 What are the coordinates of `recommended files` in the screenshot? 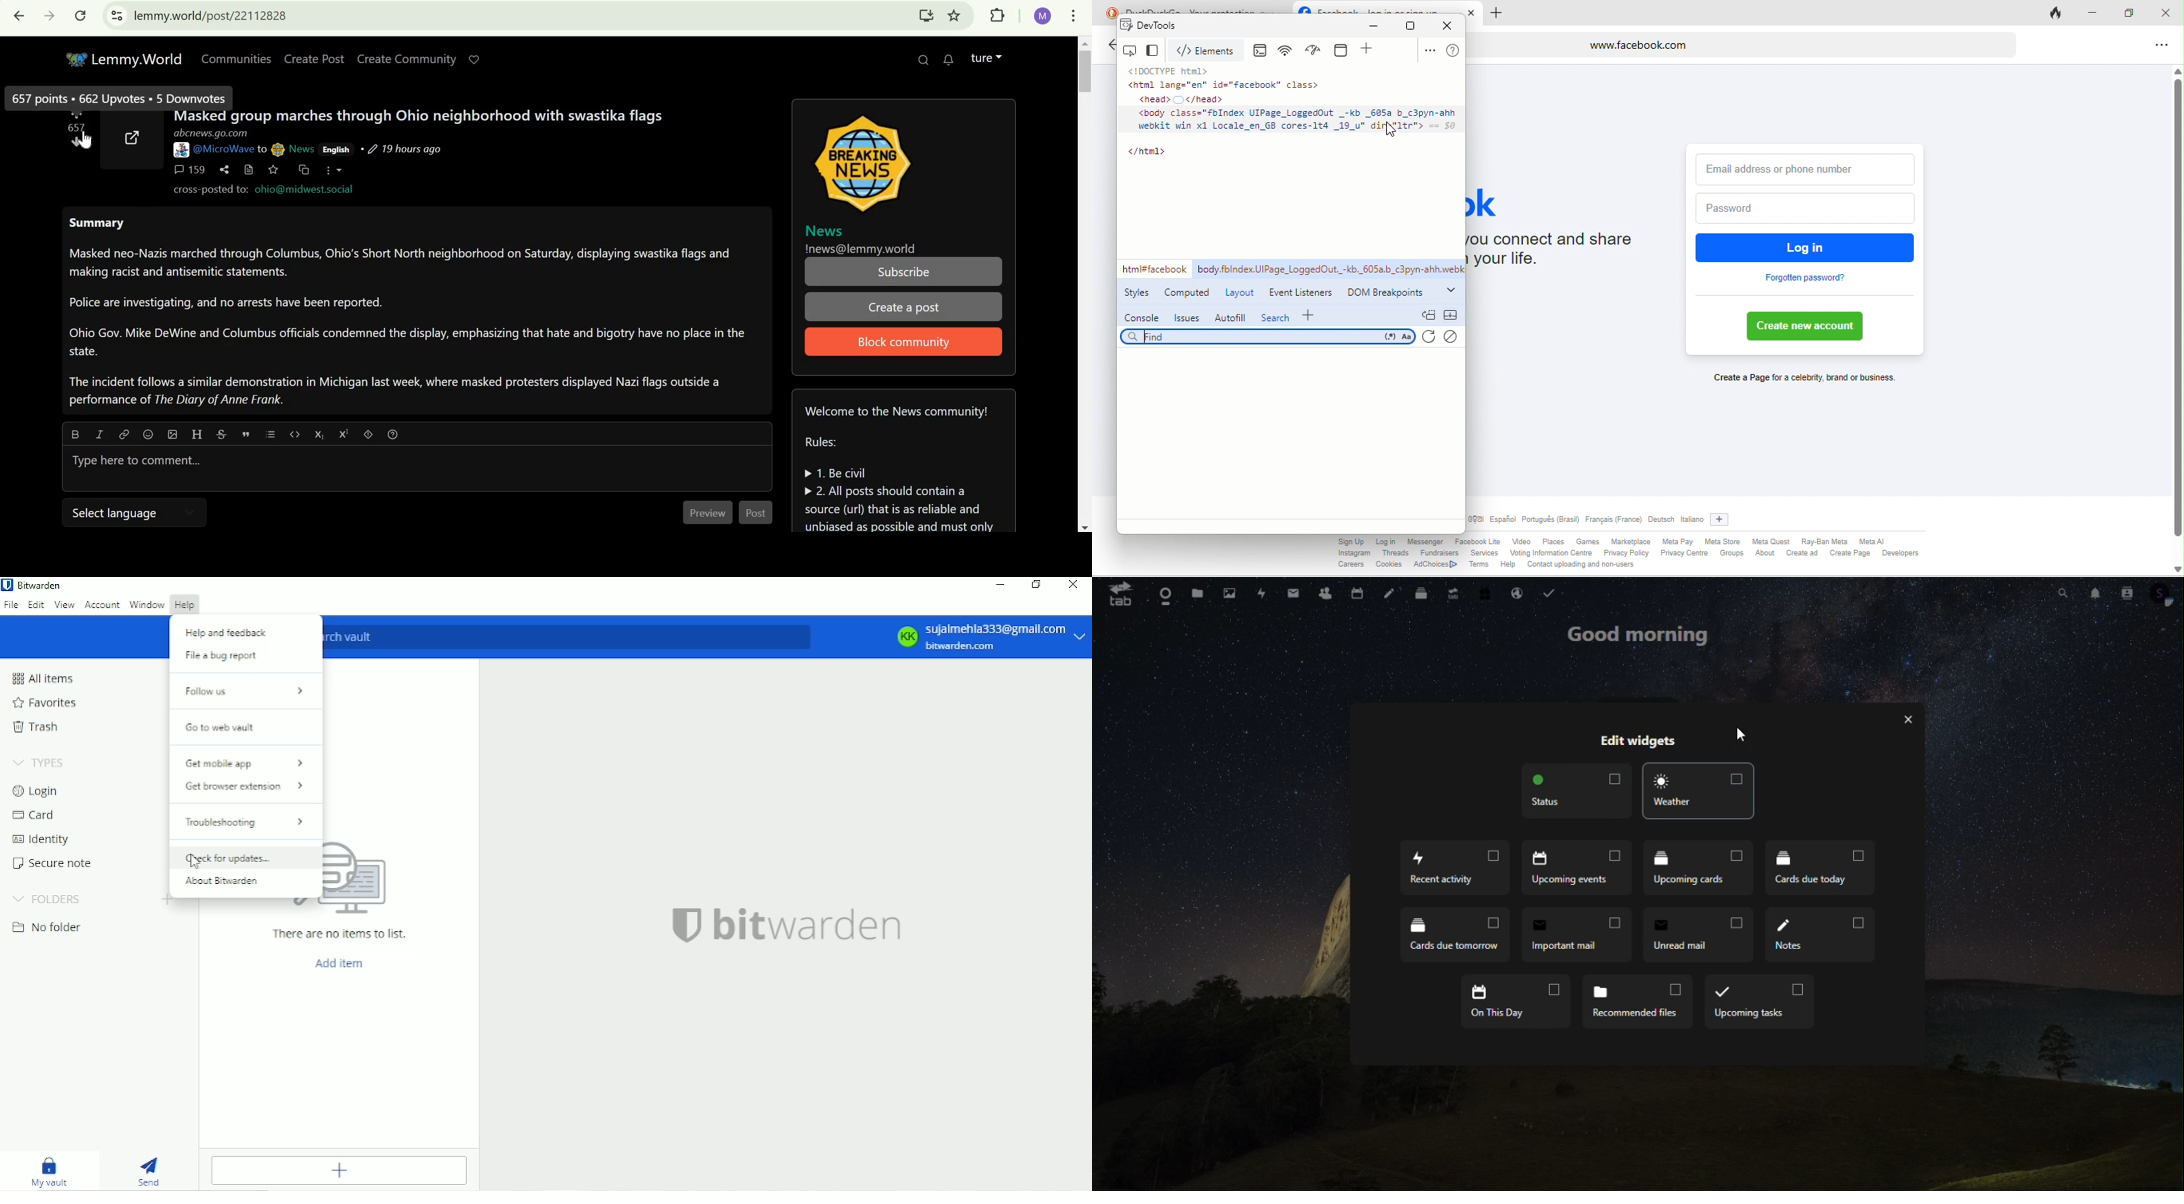 It's located at (1634, 1002).